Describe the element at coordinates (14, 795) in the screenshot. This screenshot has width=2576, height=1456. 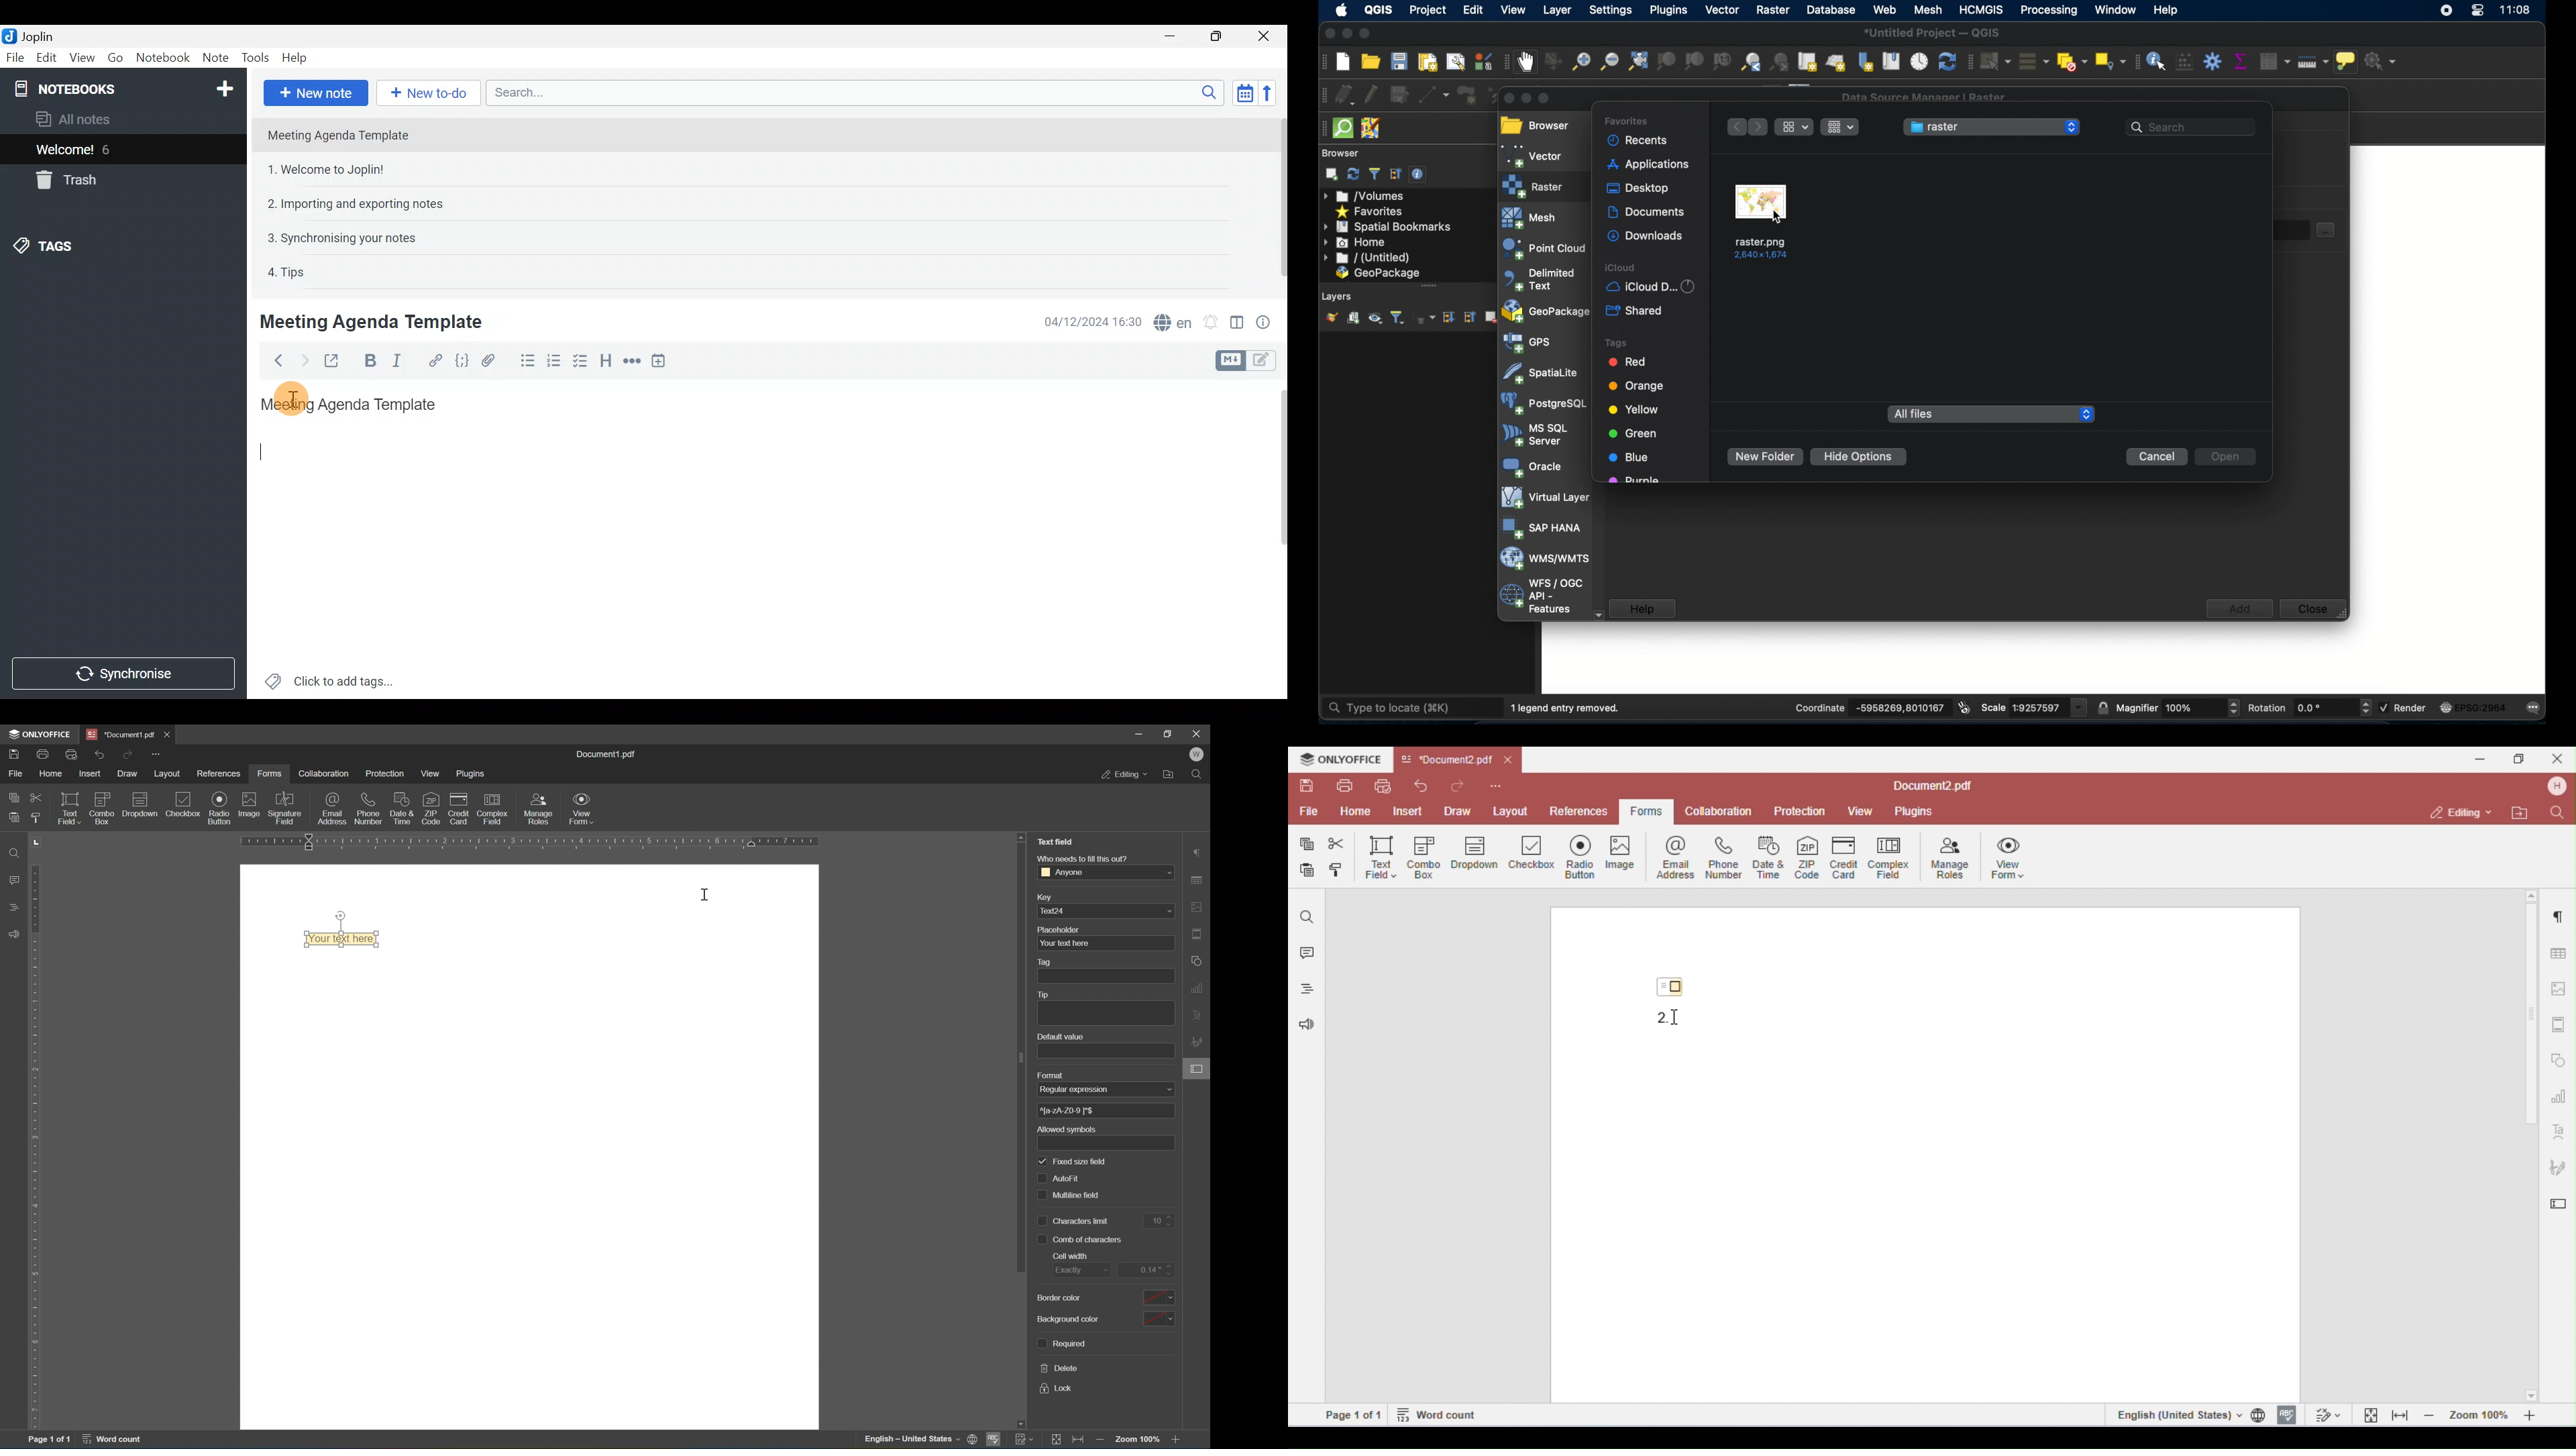
I see `copy` at that location.